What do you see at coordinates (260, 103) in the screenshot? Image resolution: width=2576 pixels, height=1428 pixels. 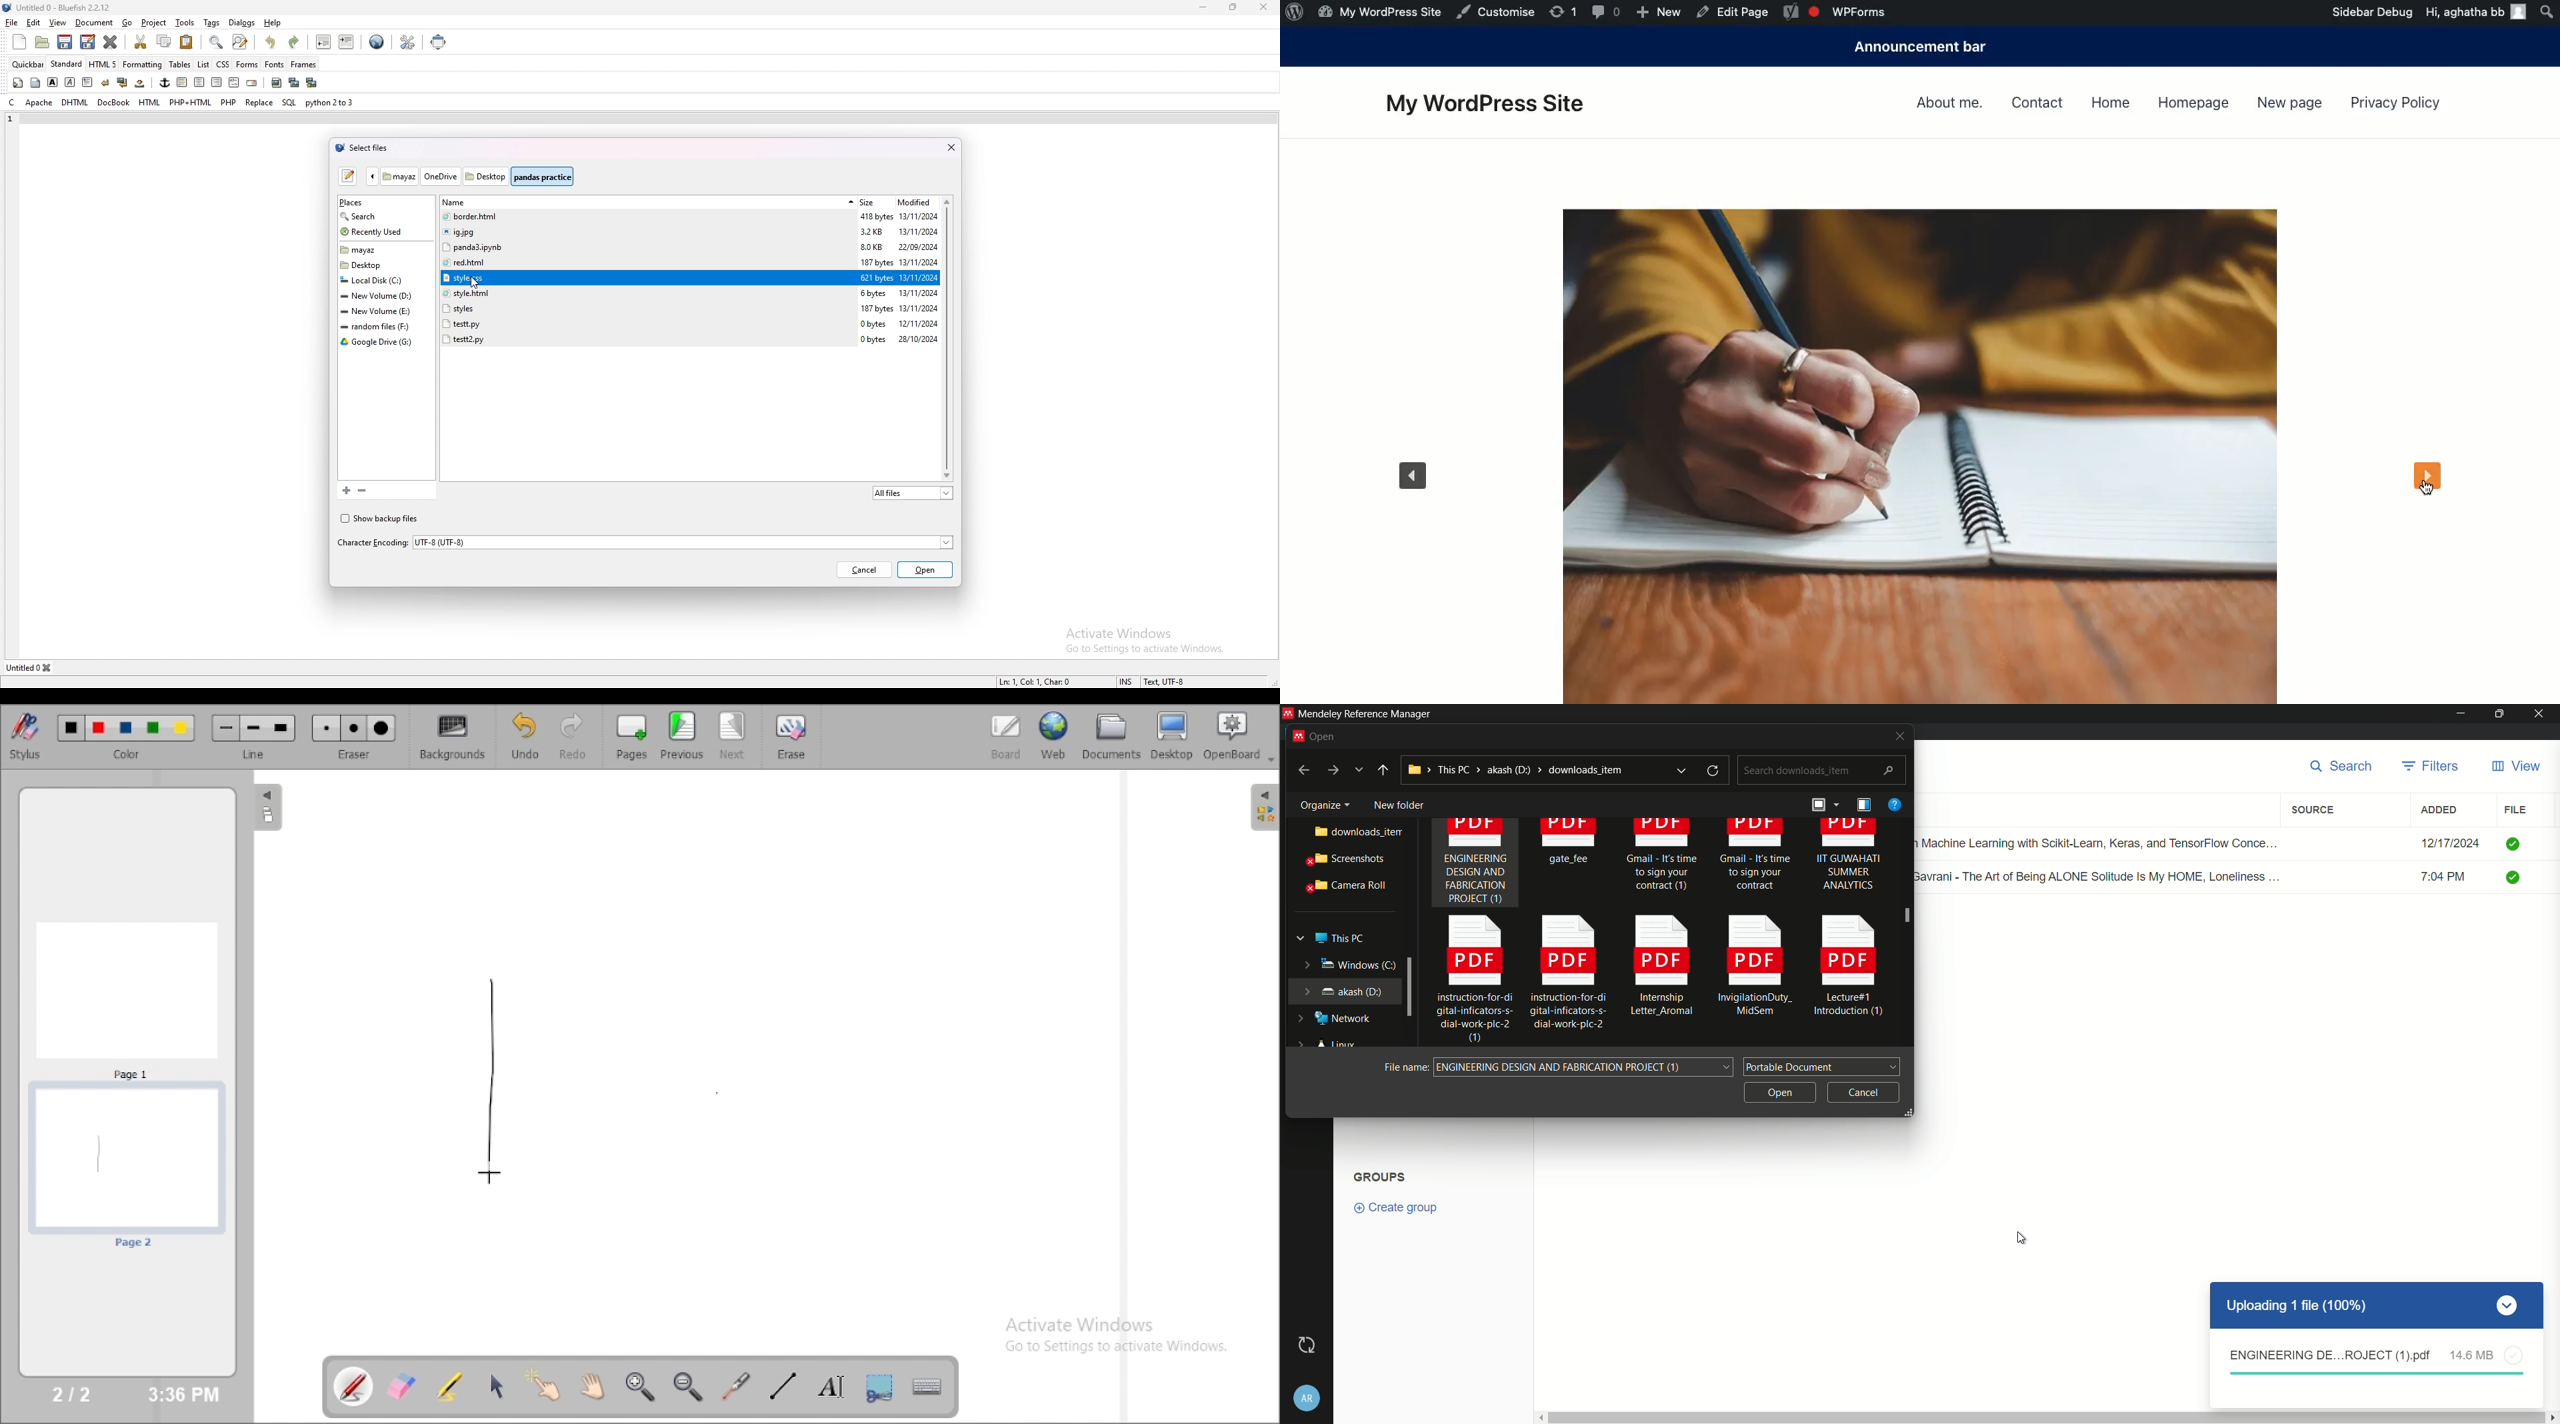 I see `replace` at bounding box center [260, 103].